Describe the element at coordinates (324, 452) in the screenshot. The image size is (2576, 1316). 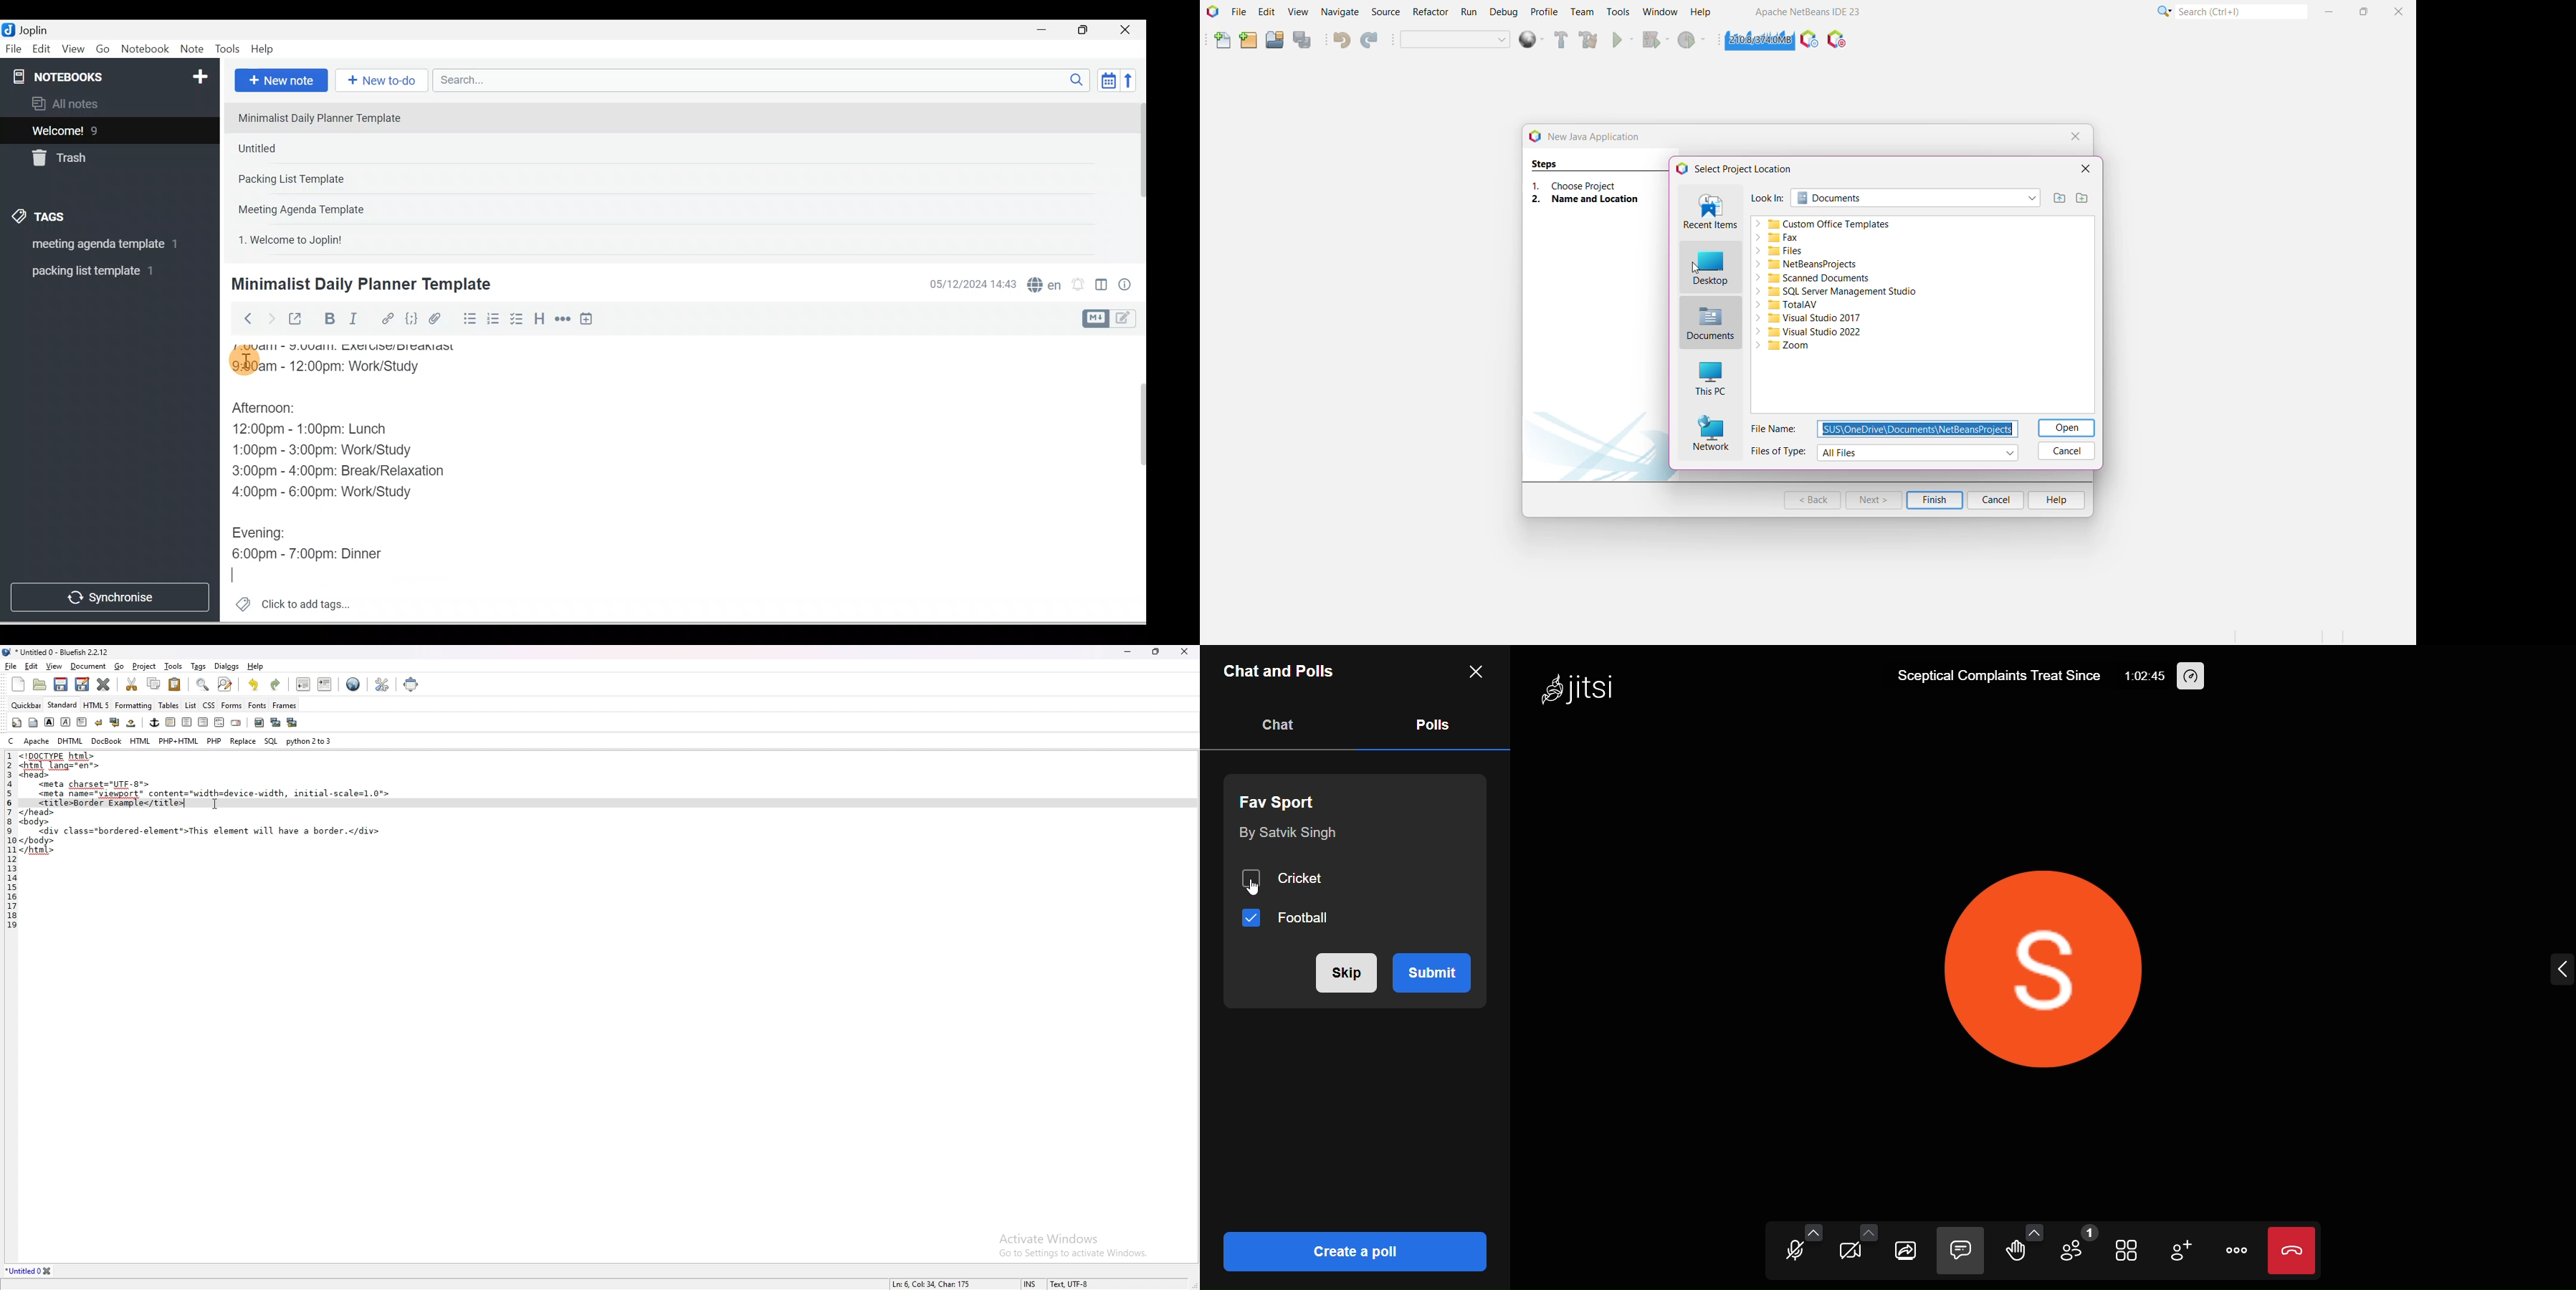
I see `1:00pm - 3:00pm: Work/Study` at that location.